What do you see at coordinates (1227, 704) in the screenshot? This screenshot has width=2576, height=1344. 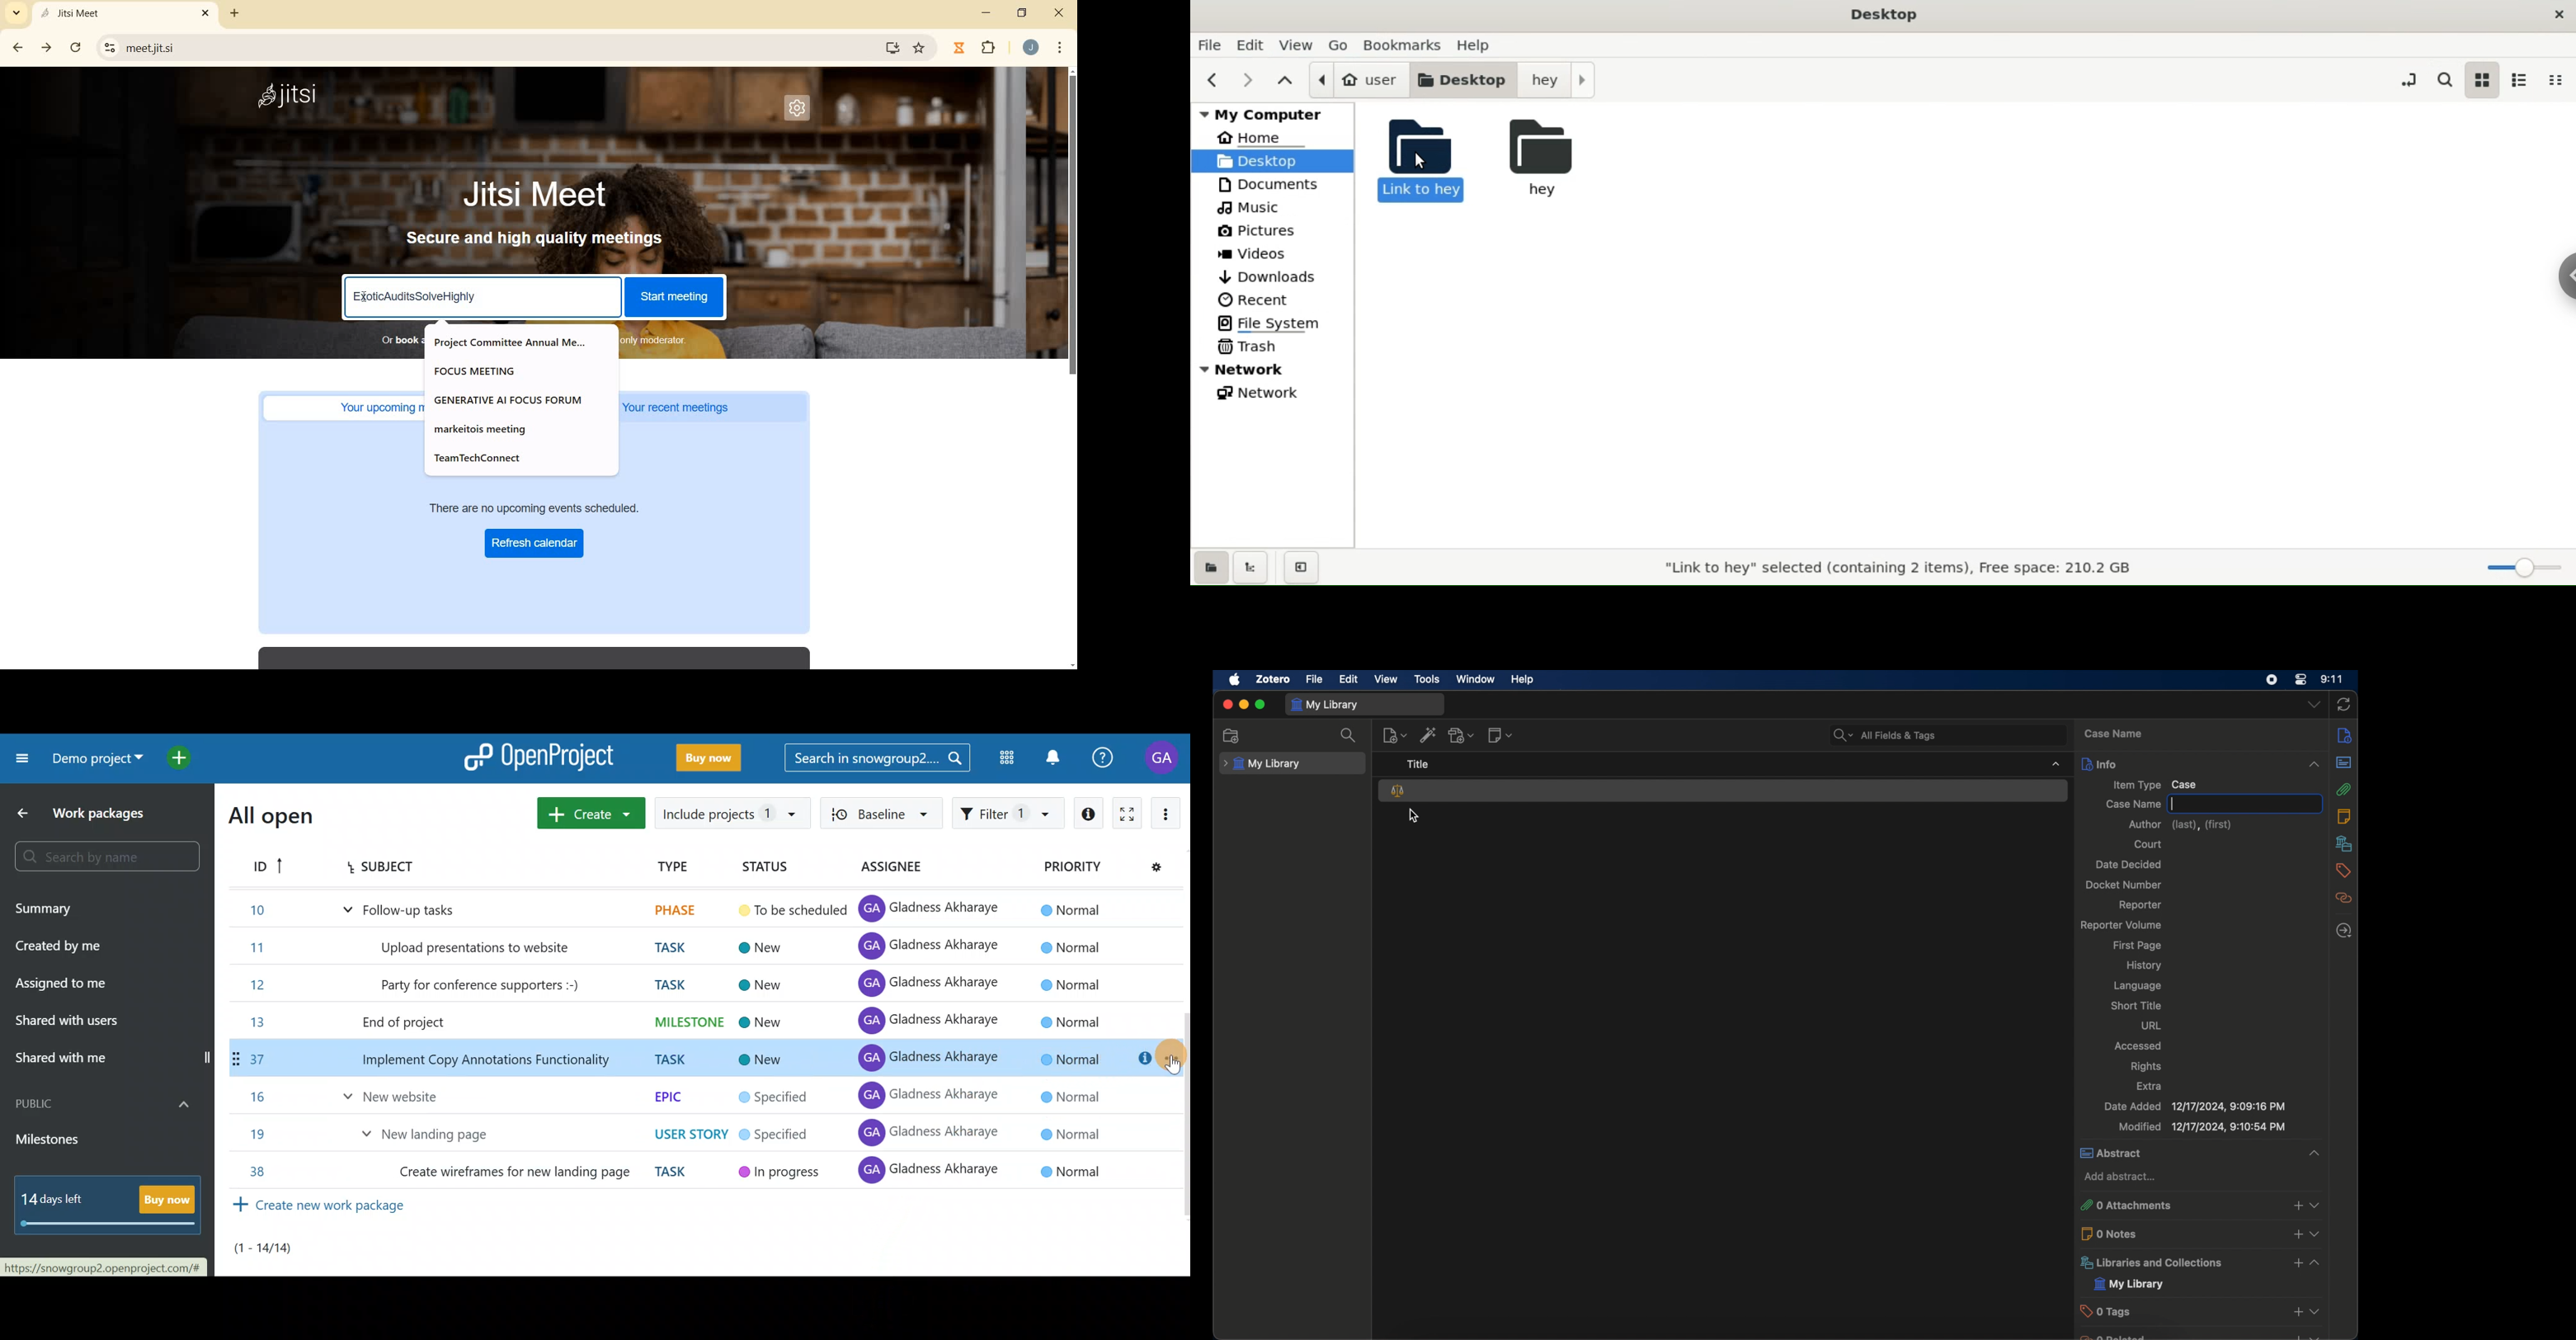 I see `close` at bounding box center [1227, 704].